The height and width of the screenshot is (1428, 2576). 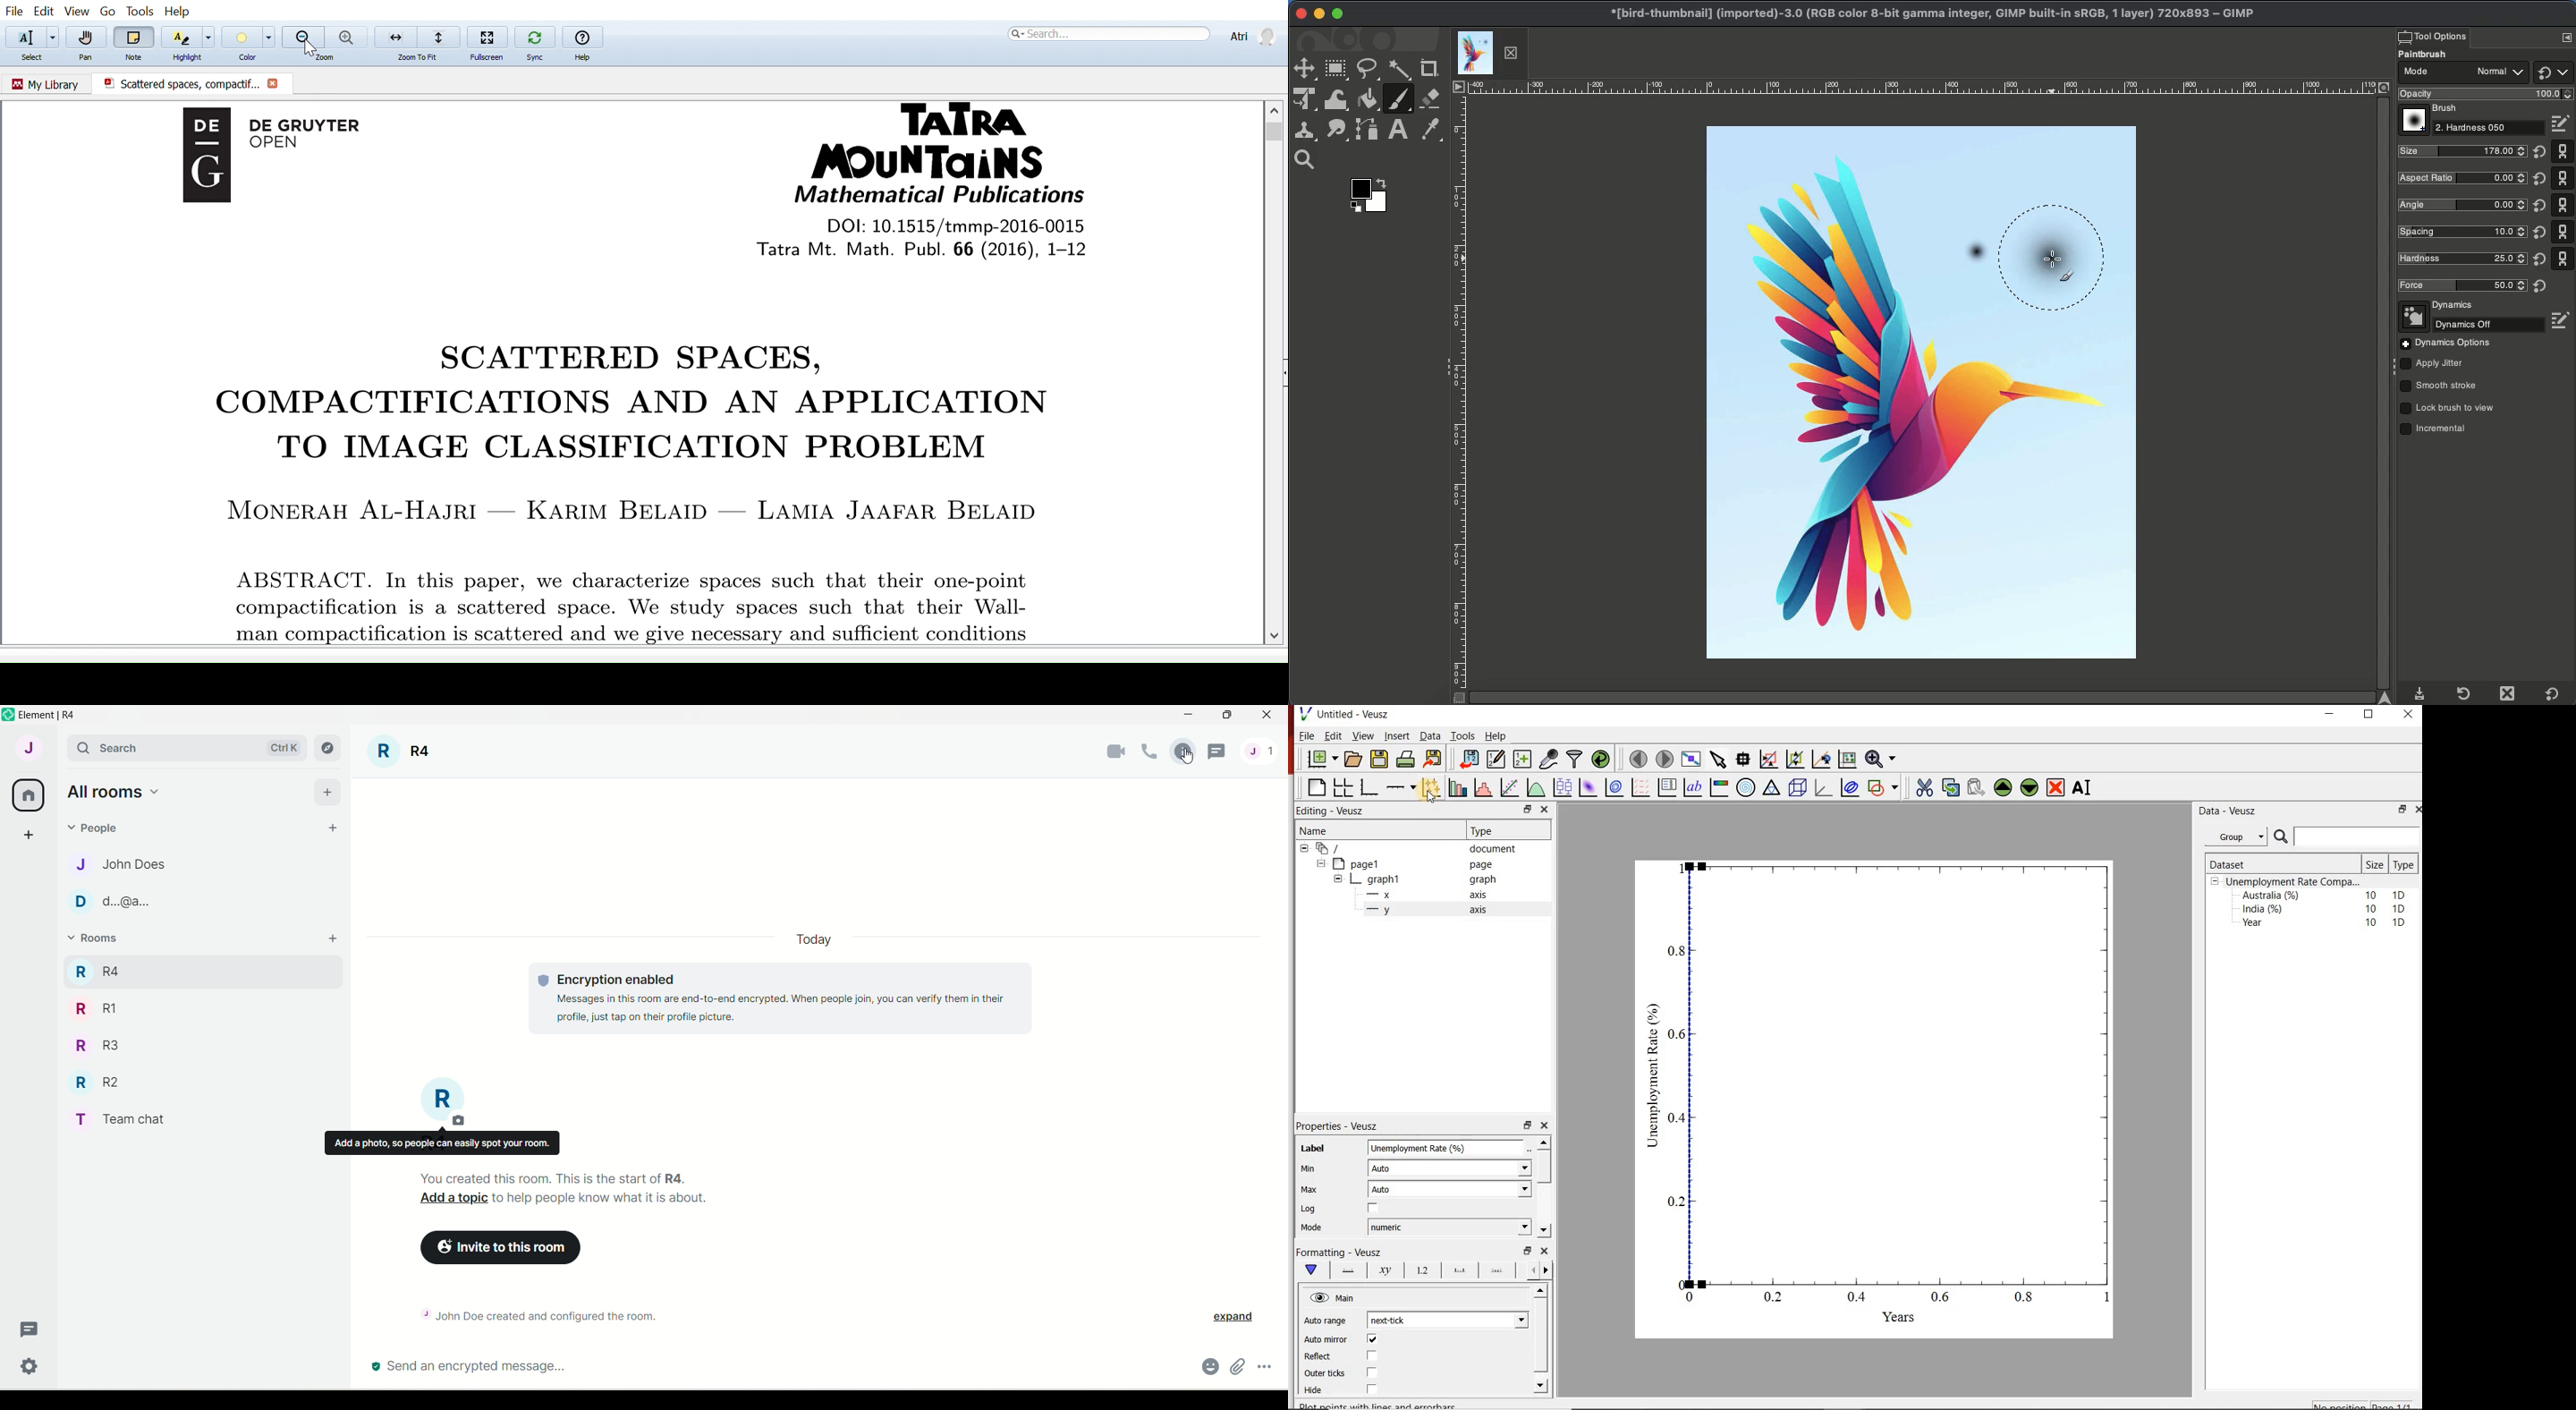 I want to click on checkbox, so click(x=1373, y=1374).